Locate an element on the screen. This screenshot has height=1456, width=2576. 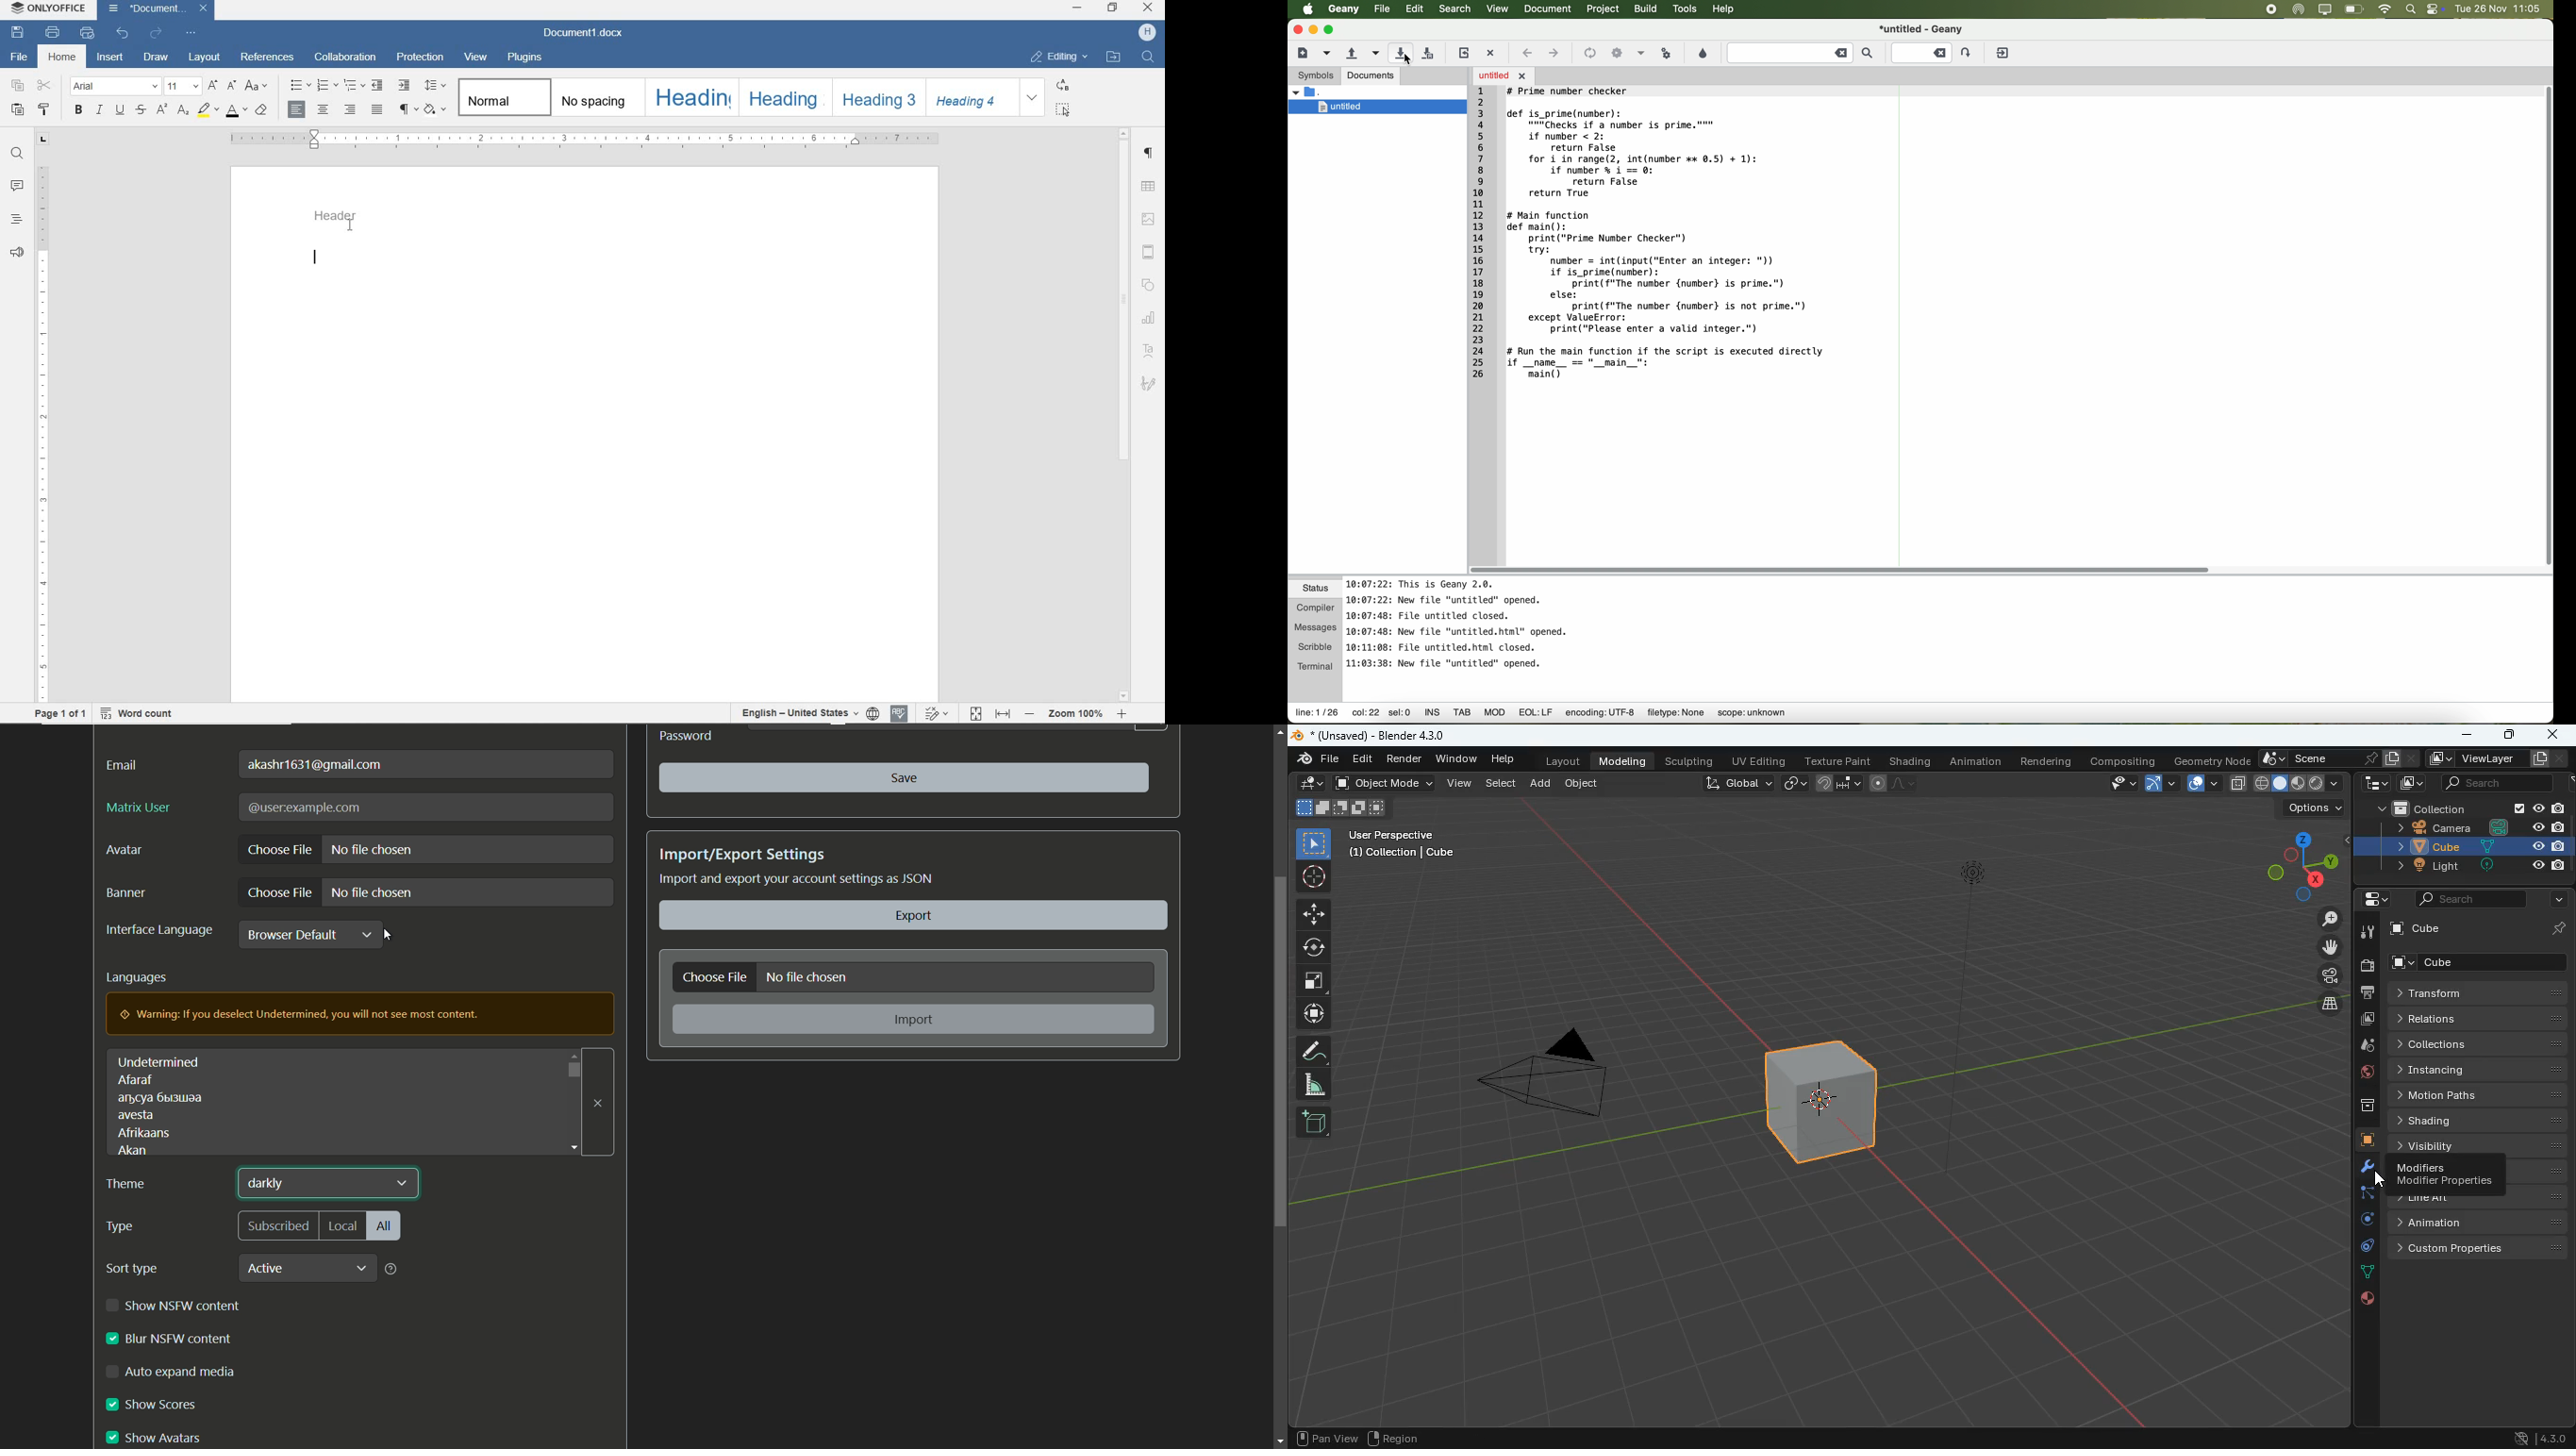
avesta is located at coordinates (135, 1116).